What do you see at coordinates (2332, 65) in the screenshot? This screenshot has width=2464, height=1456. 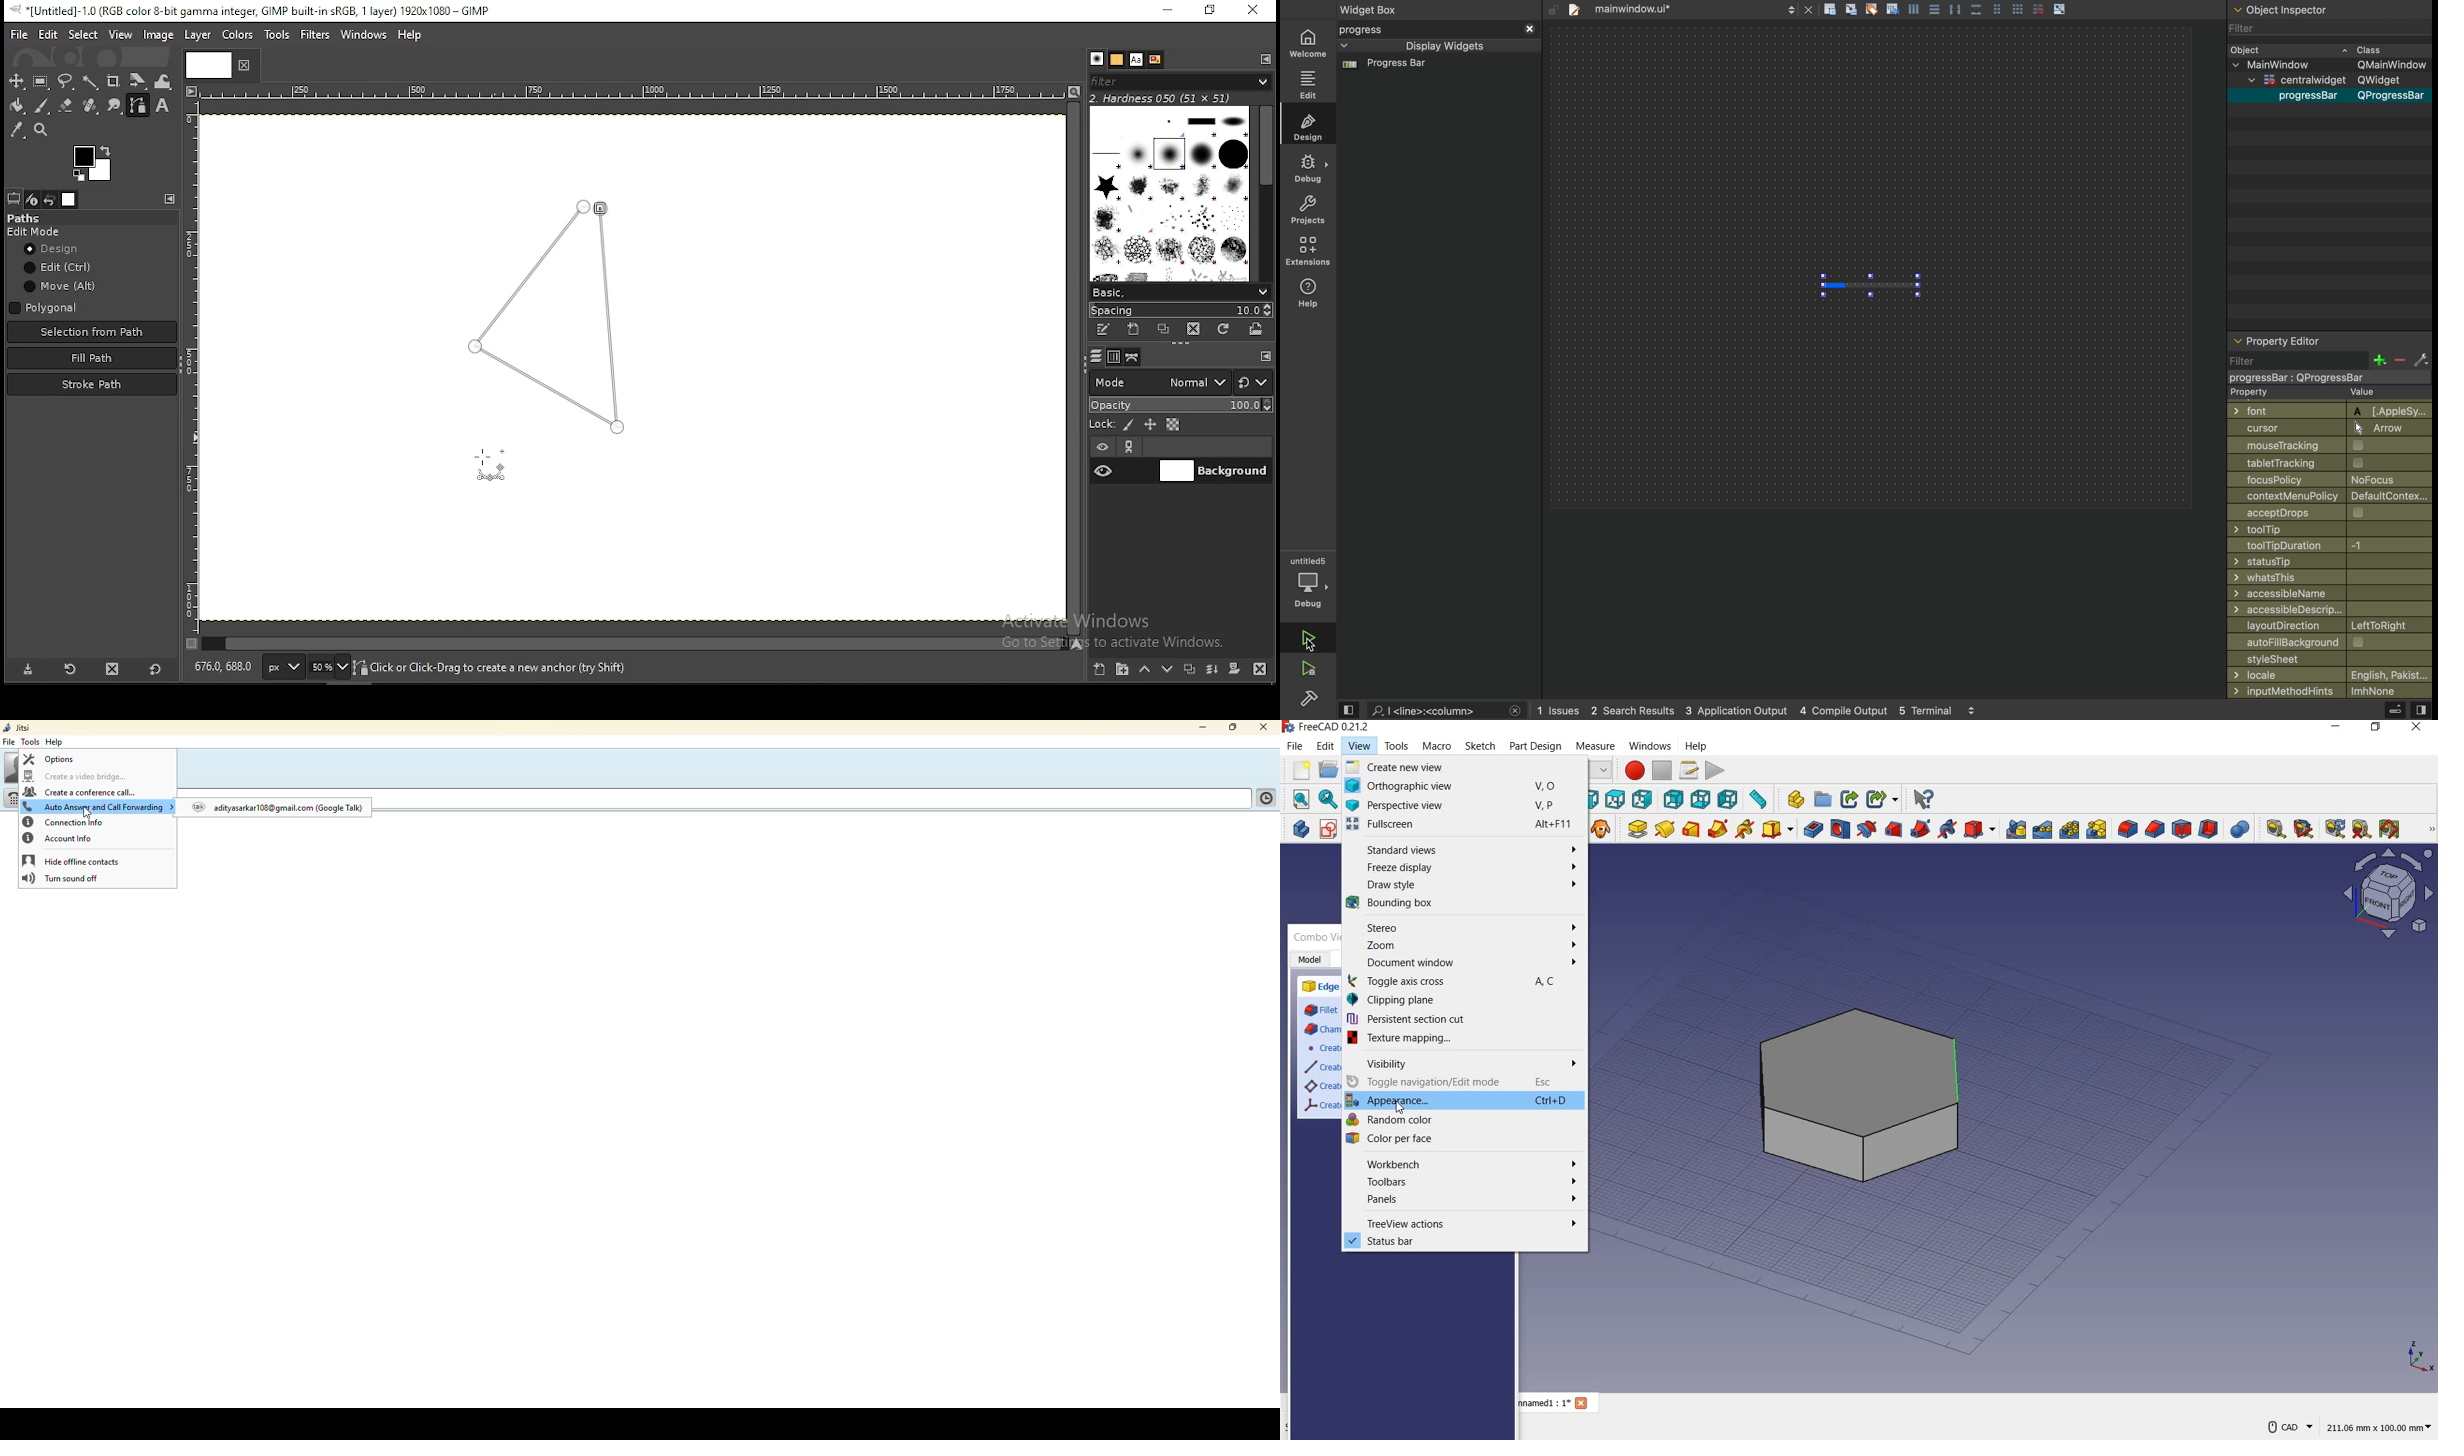 I see `mainwindow` at bounding box center [2332, 65].